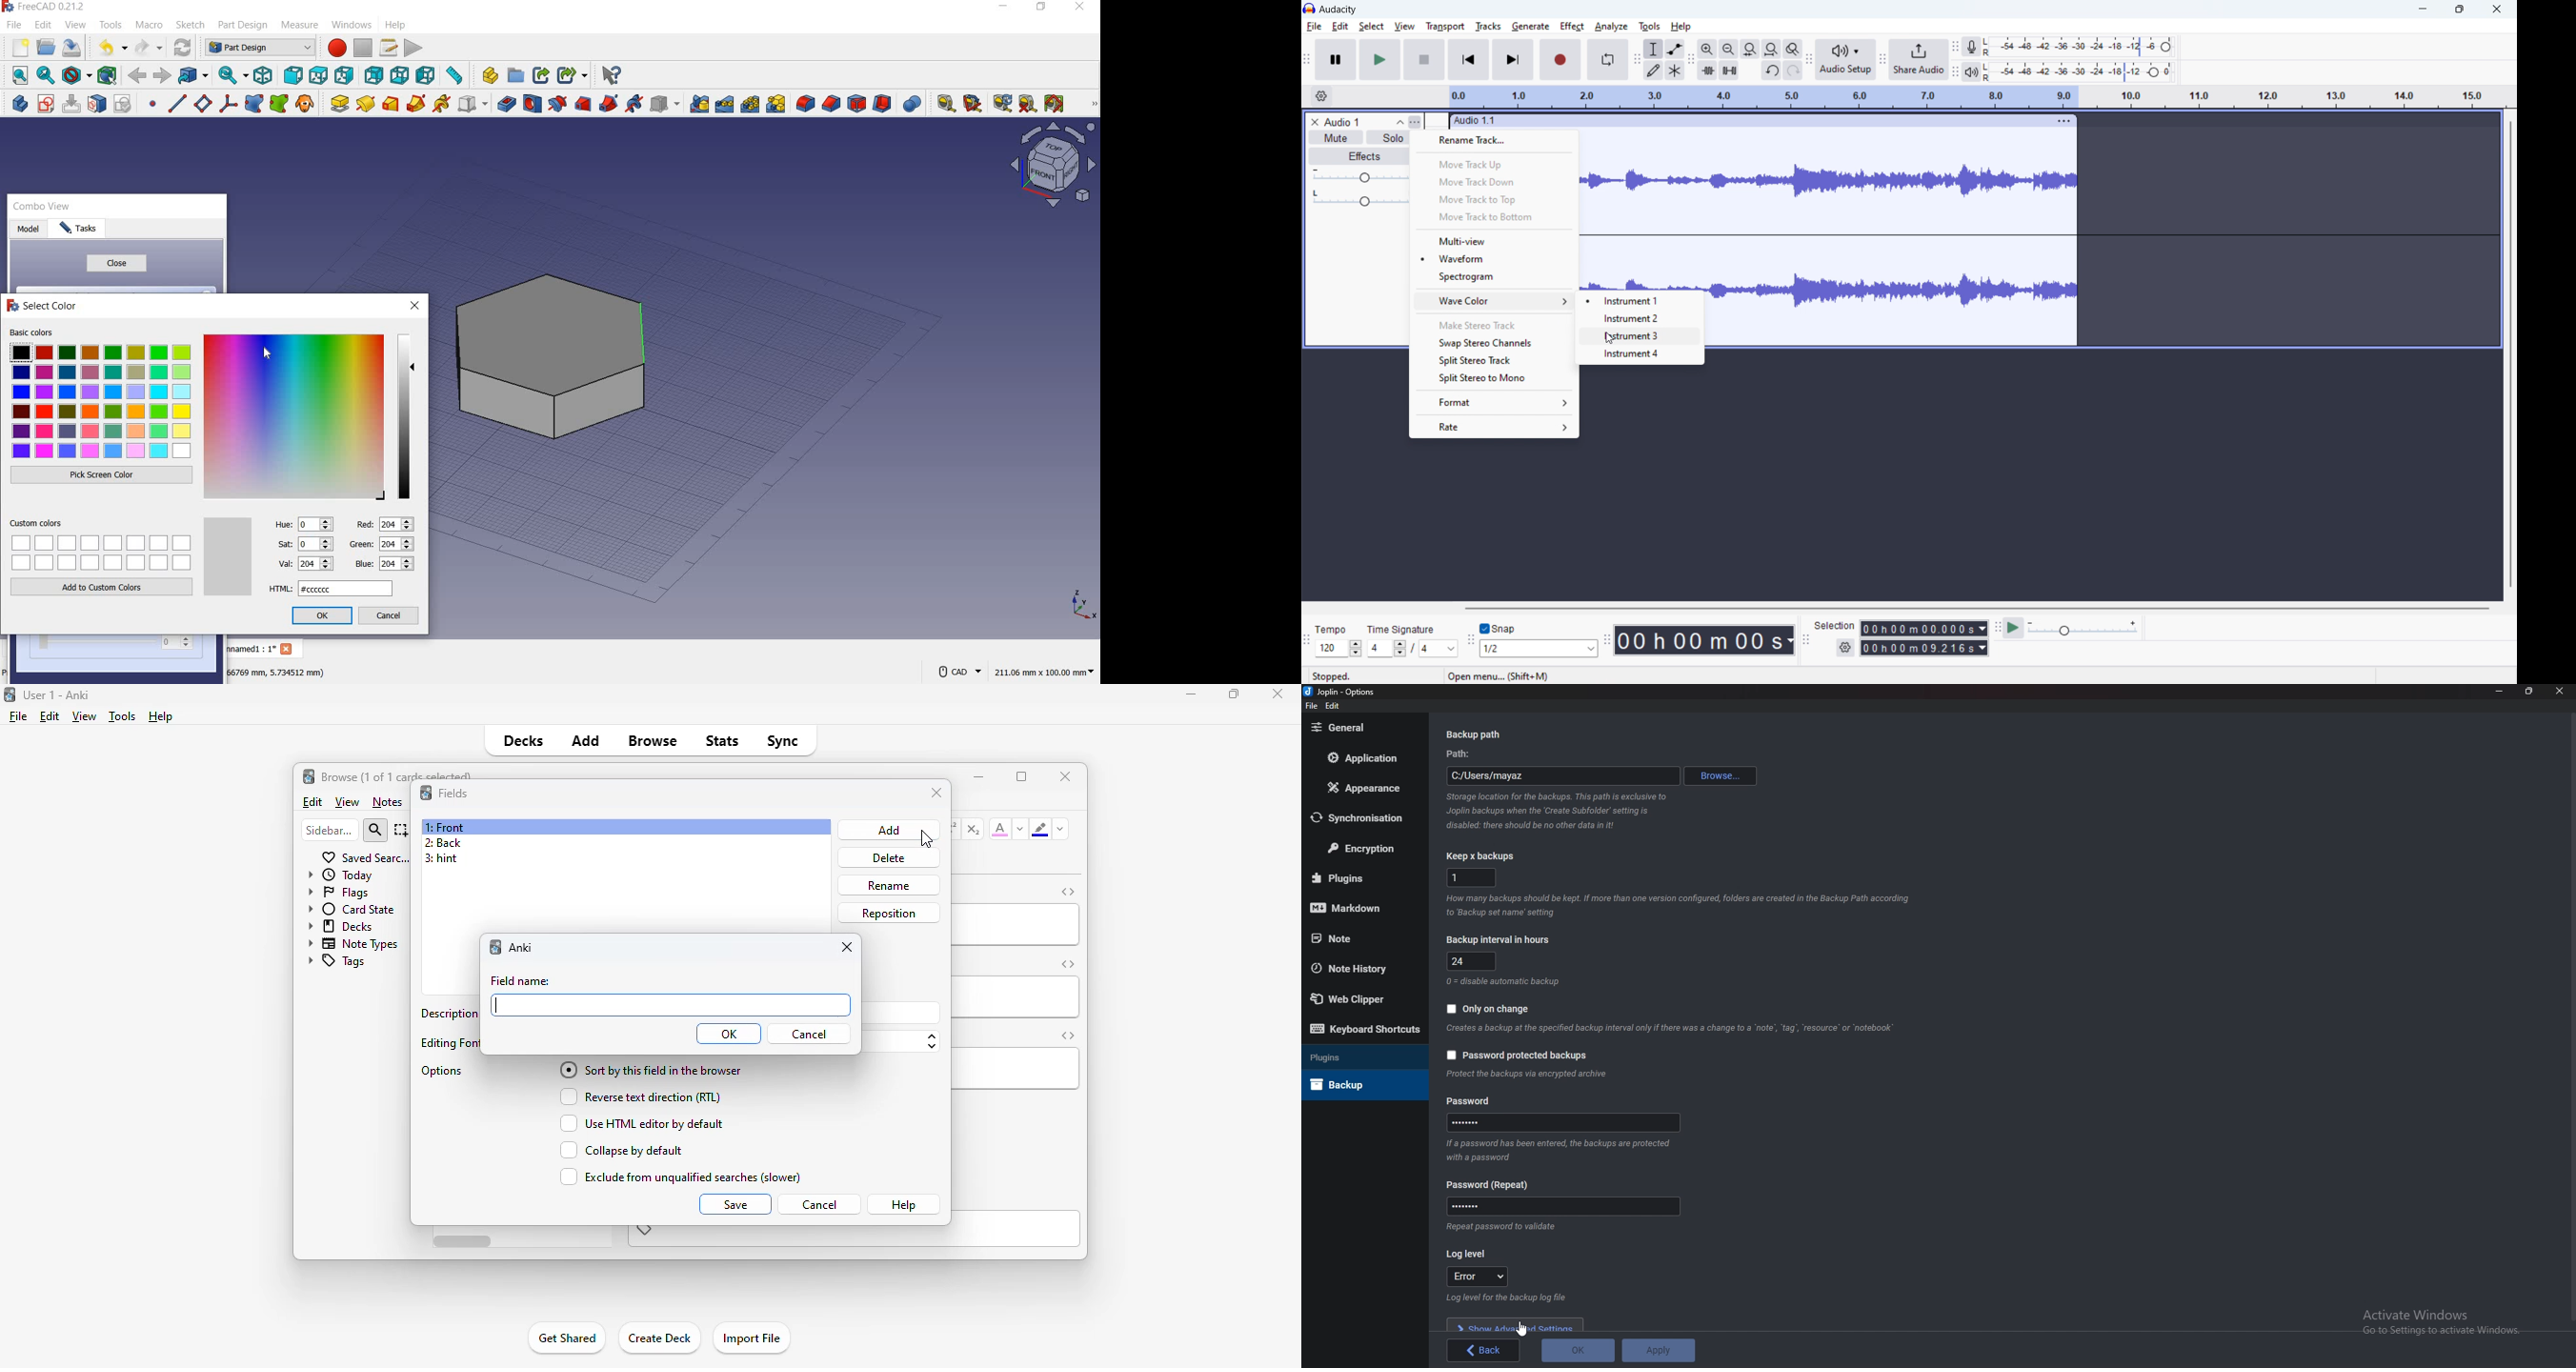 The image size is (2576, 1372). I want to click on track options, so click(2066, 121).